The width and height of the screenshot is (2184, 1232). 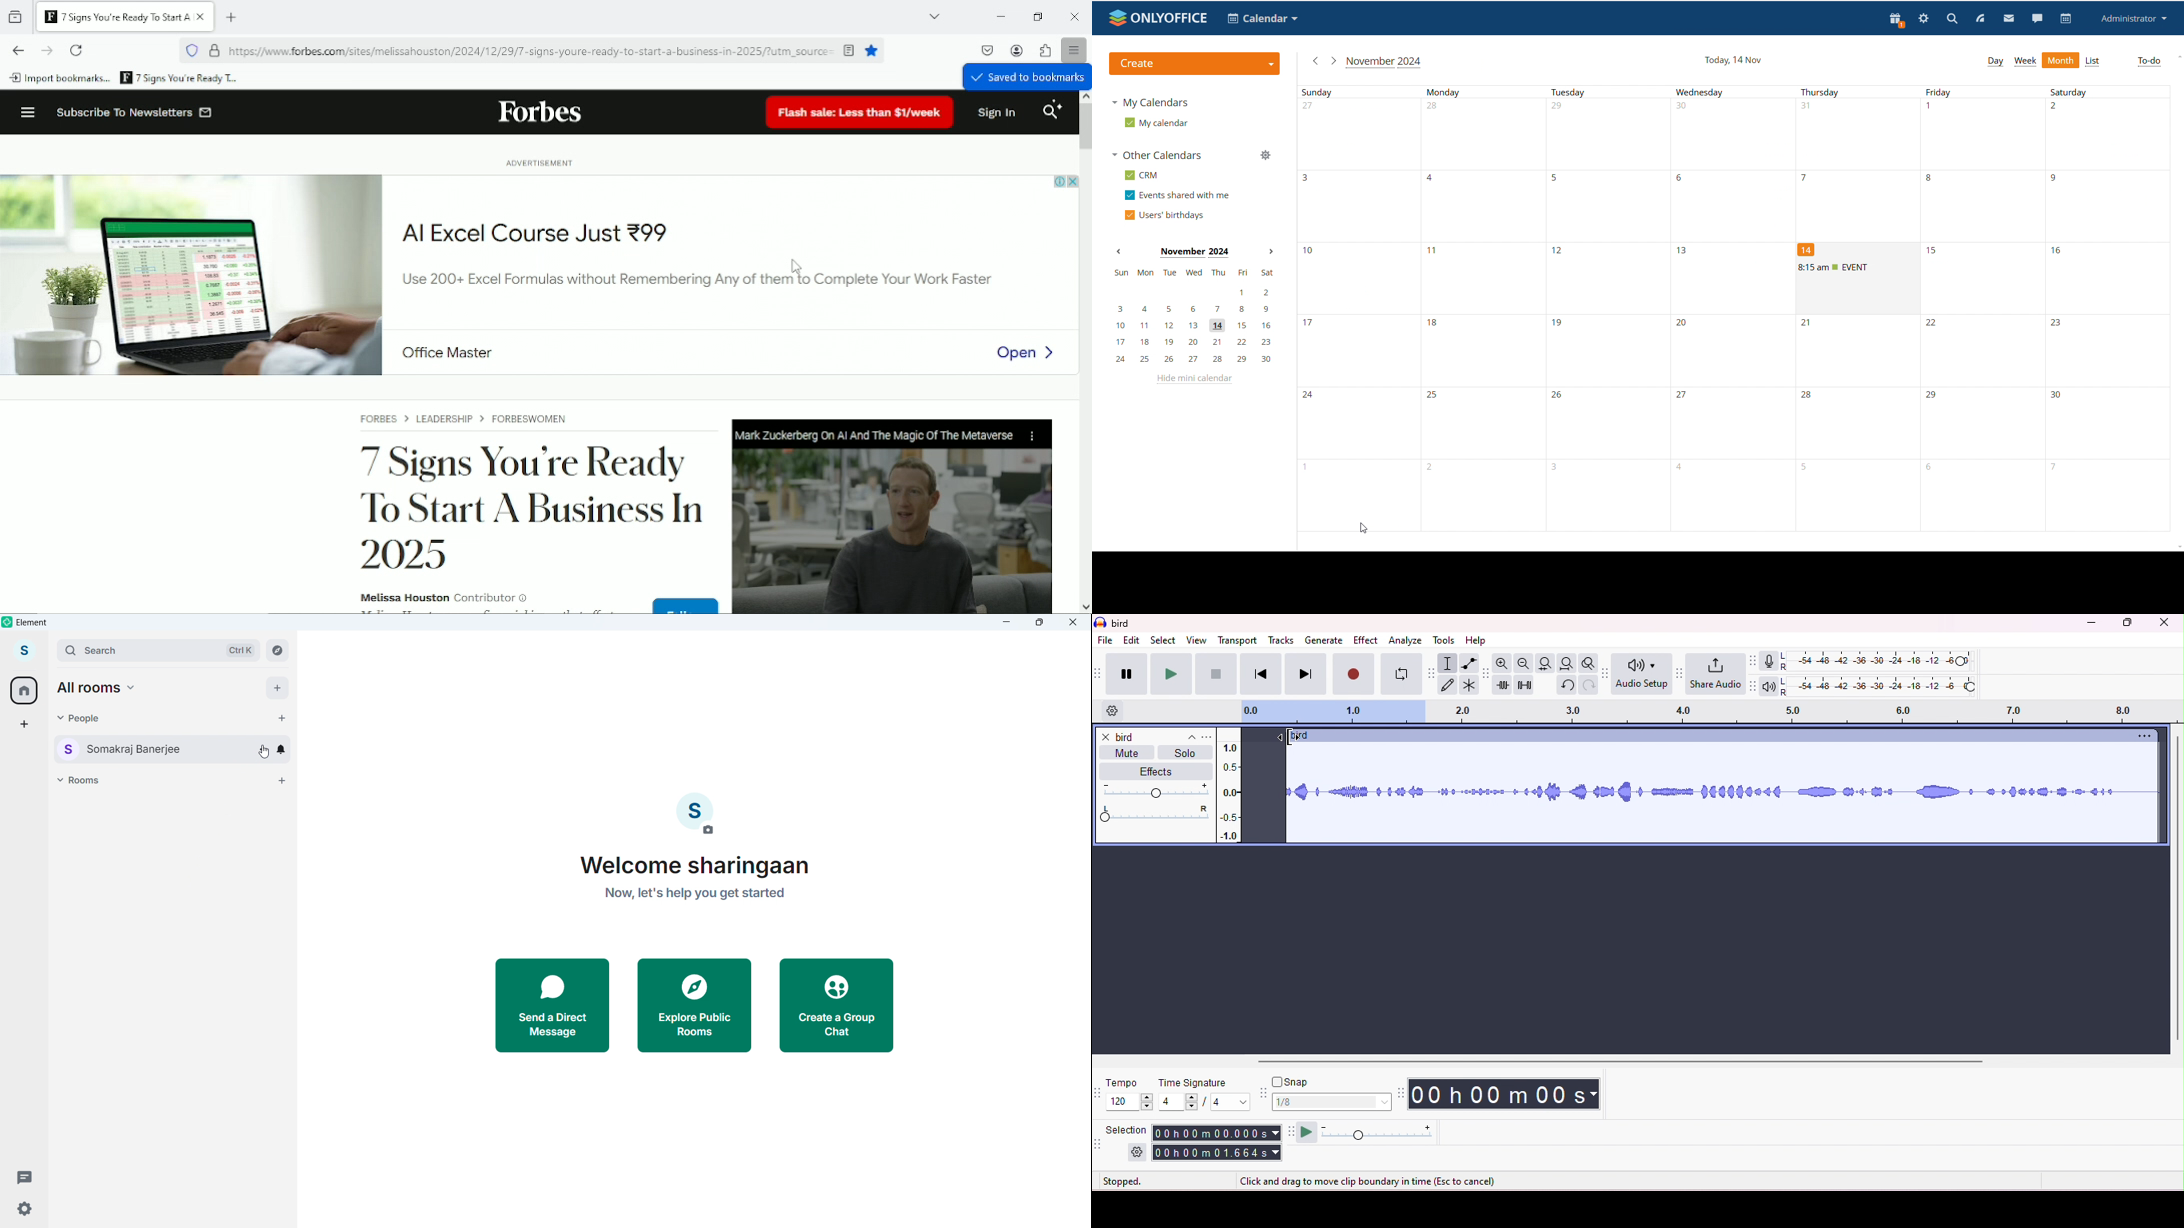 I want to click on open application menu, so click(x=1074, y=48).